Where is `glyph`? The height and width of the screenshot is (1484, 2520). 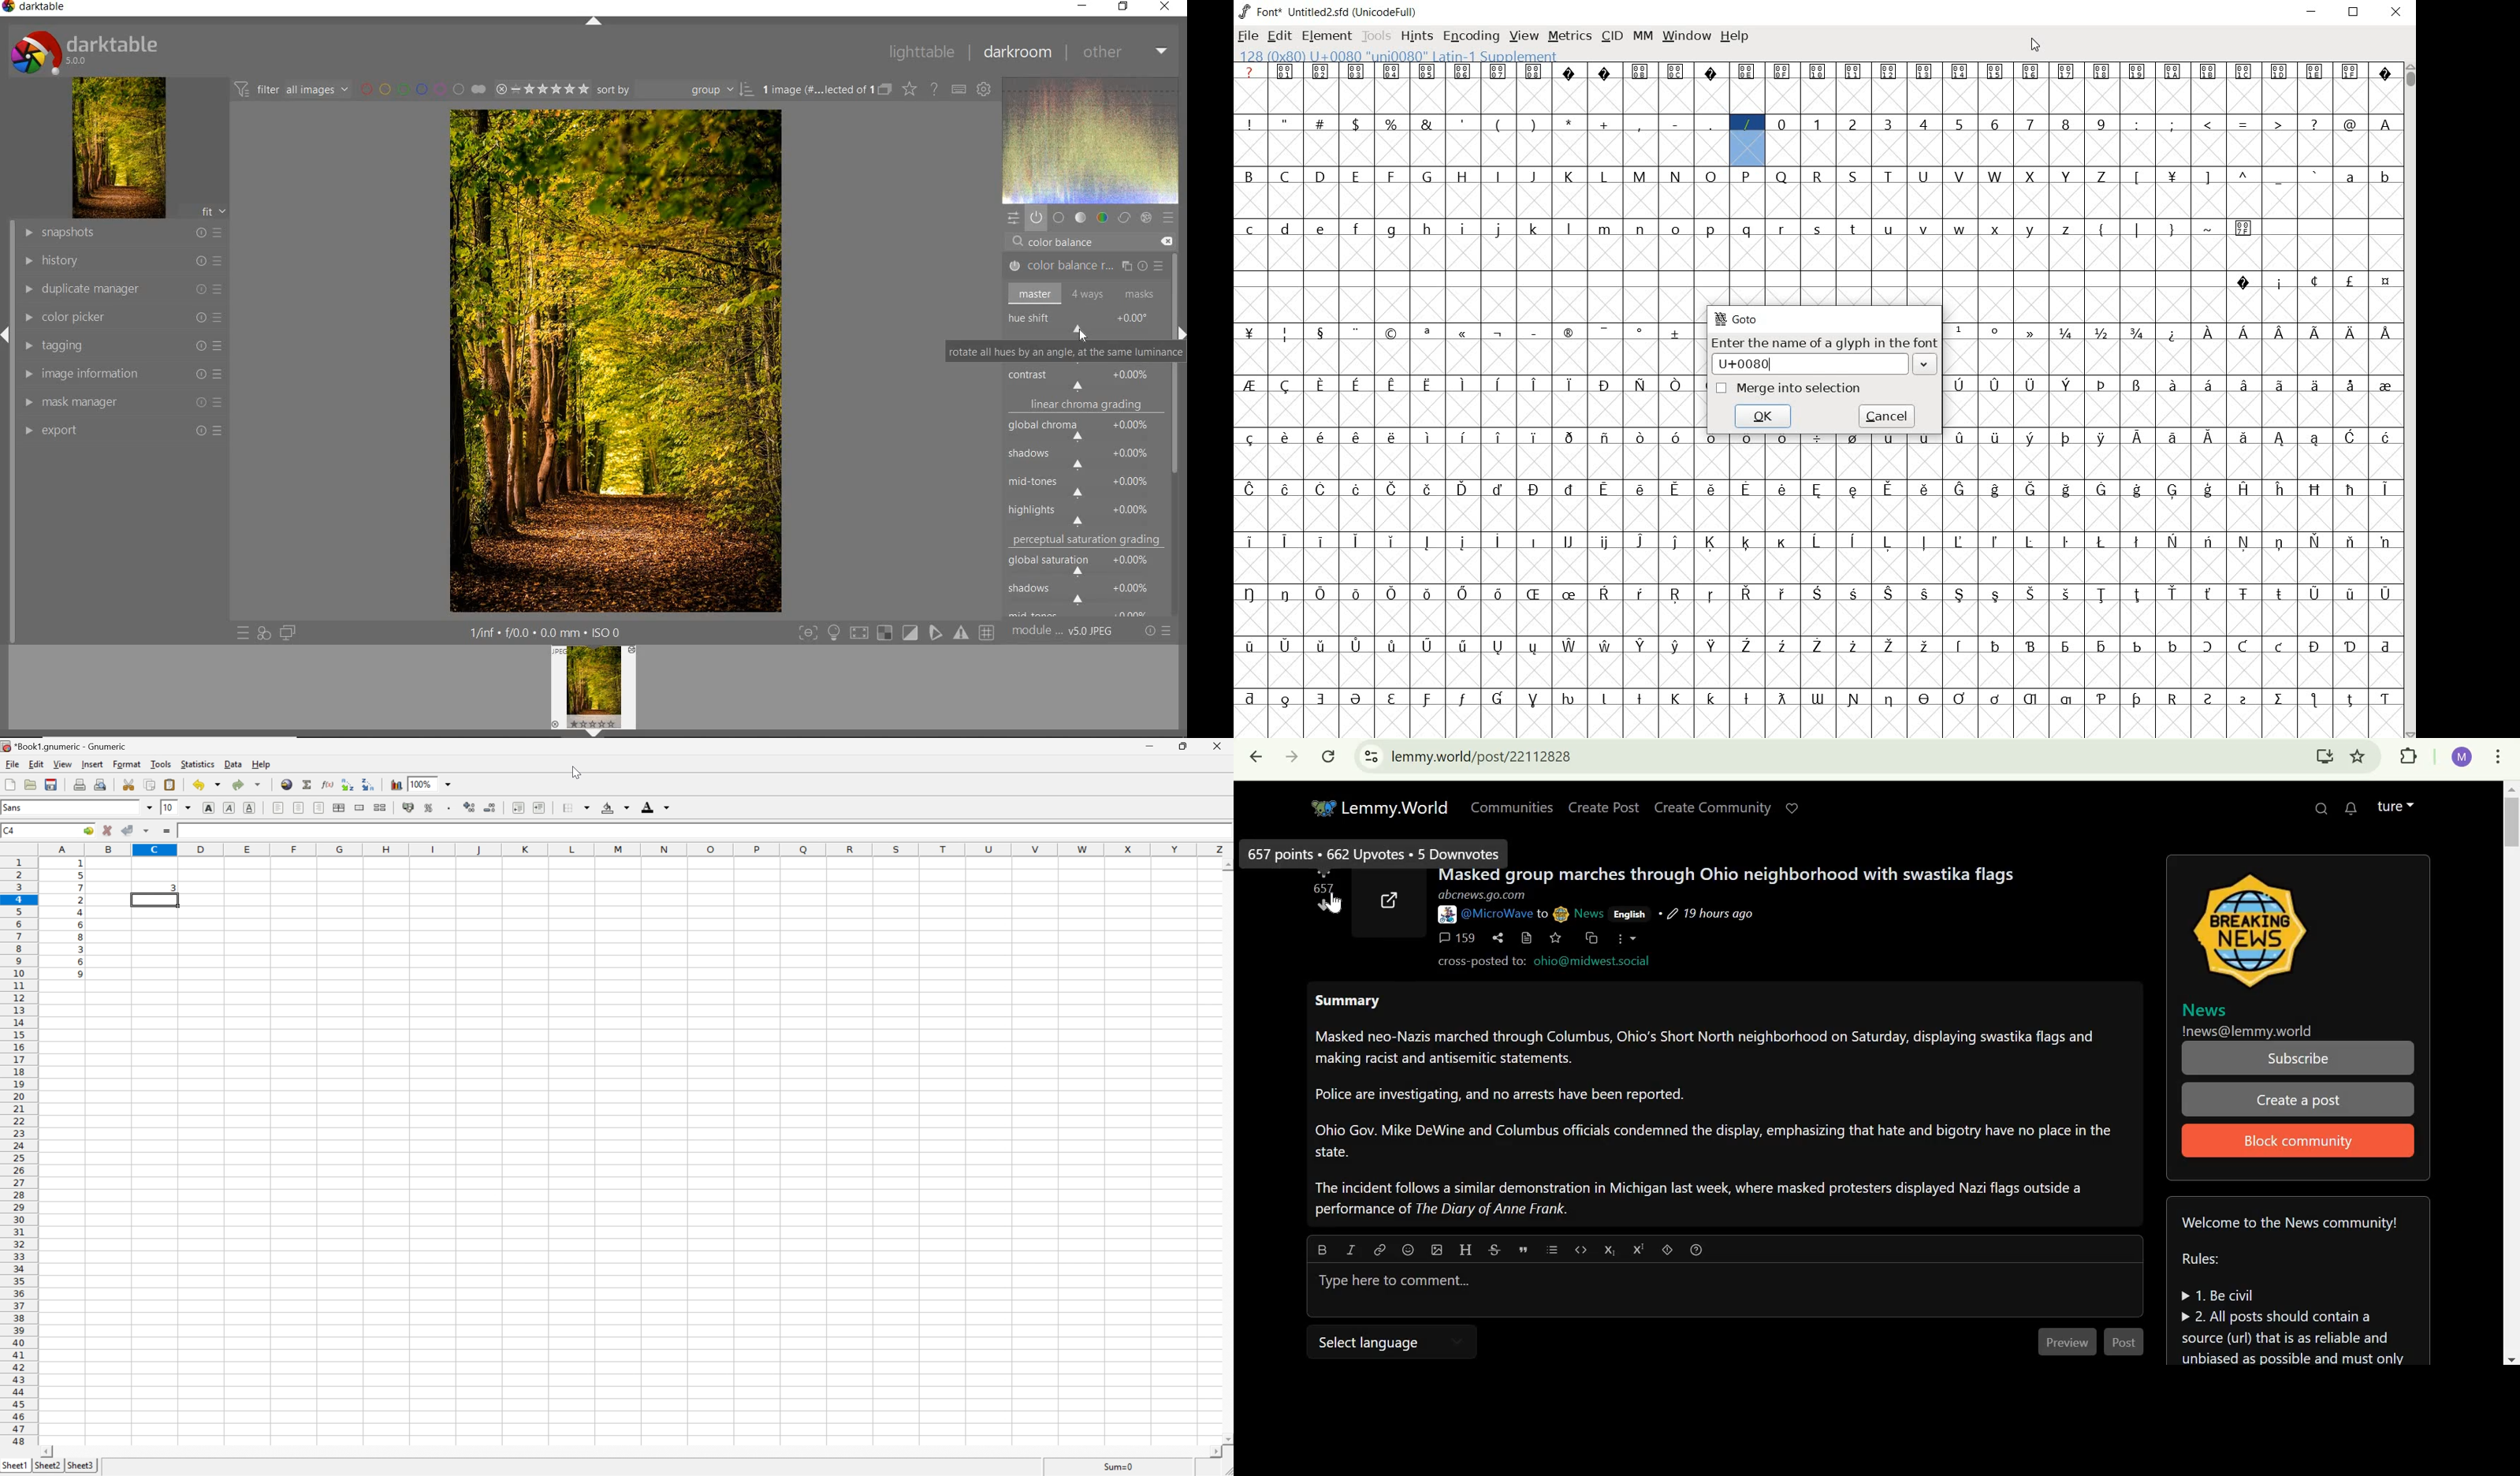 glyph is located at coordinates (2030, 124).